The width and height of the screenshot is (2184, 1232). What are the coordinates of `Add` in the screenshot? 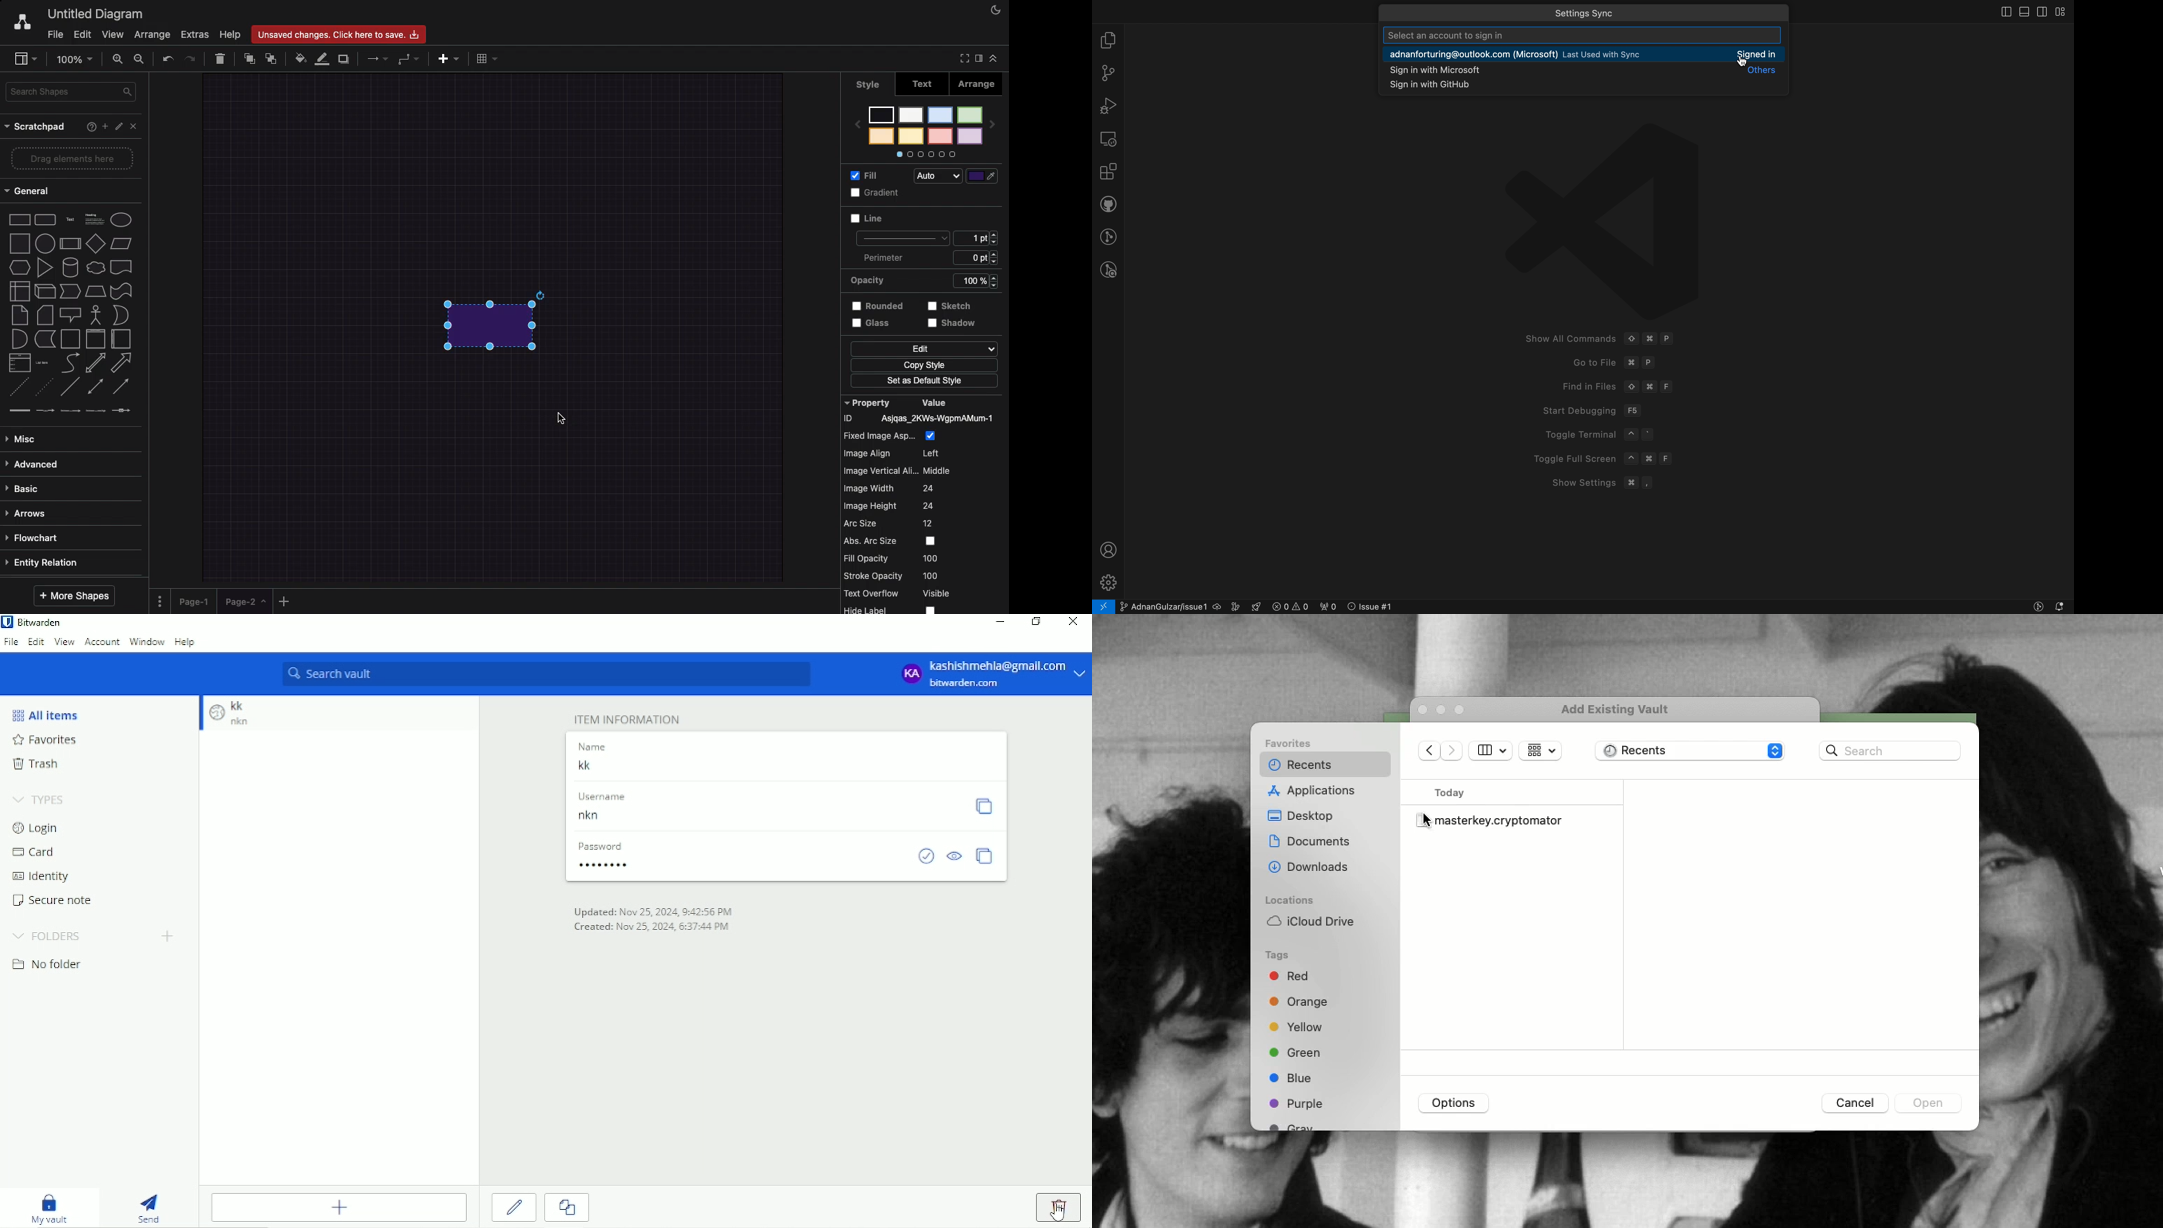 It's located at (102, 126).